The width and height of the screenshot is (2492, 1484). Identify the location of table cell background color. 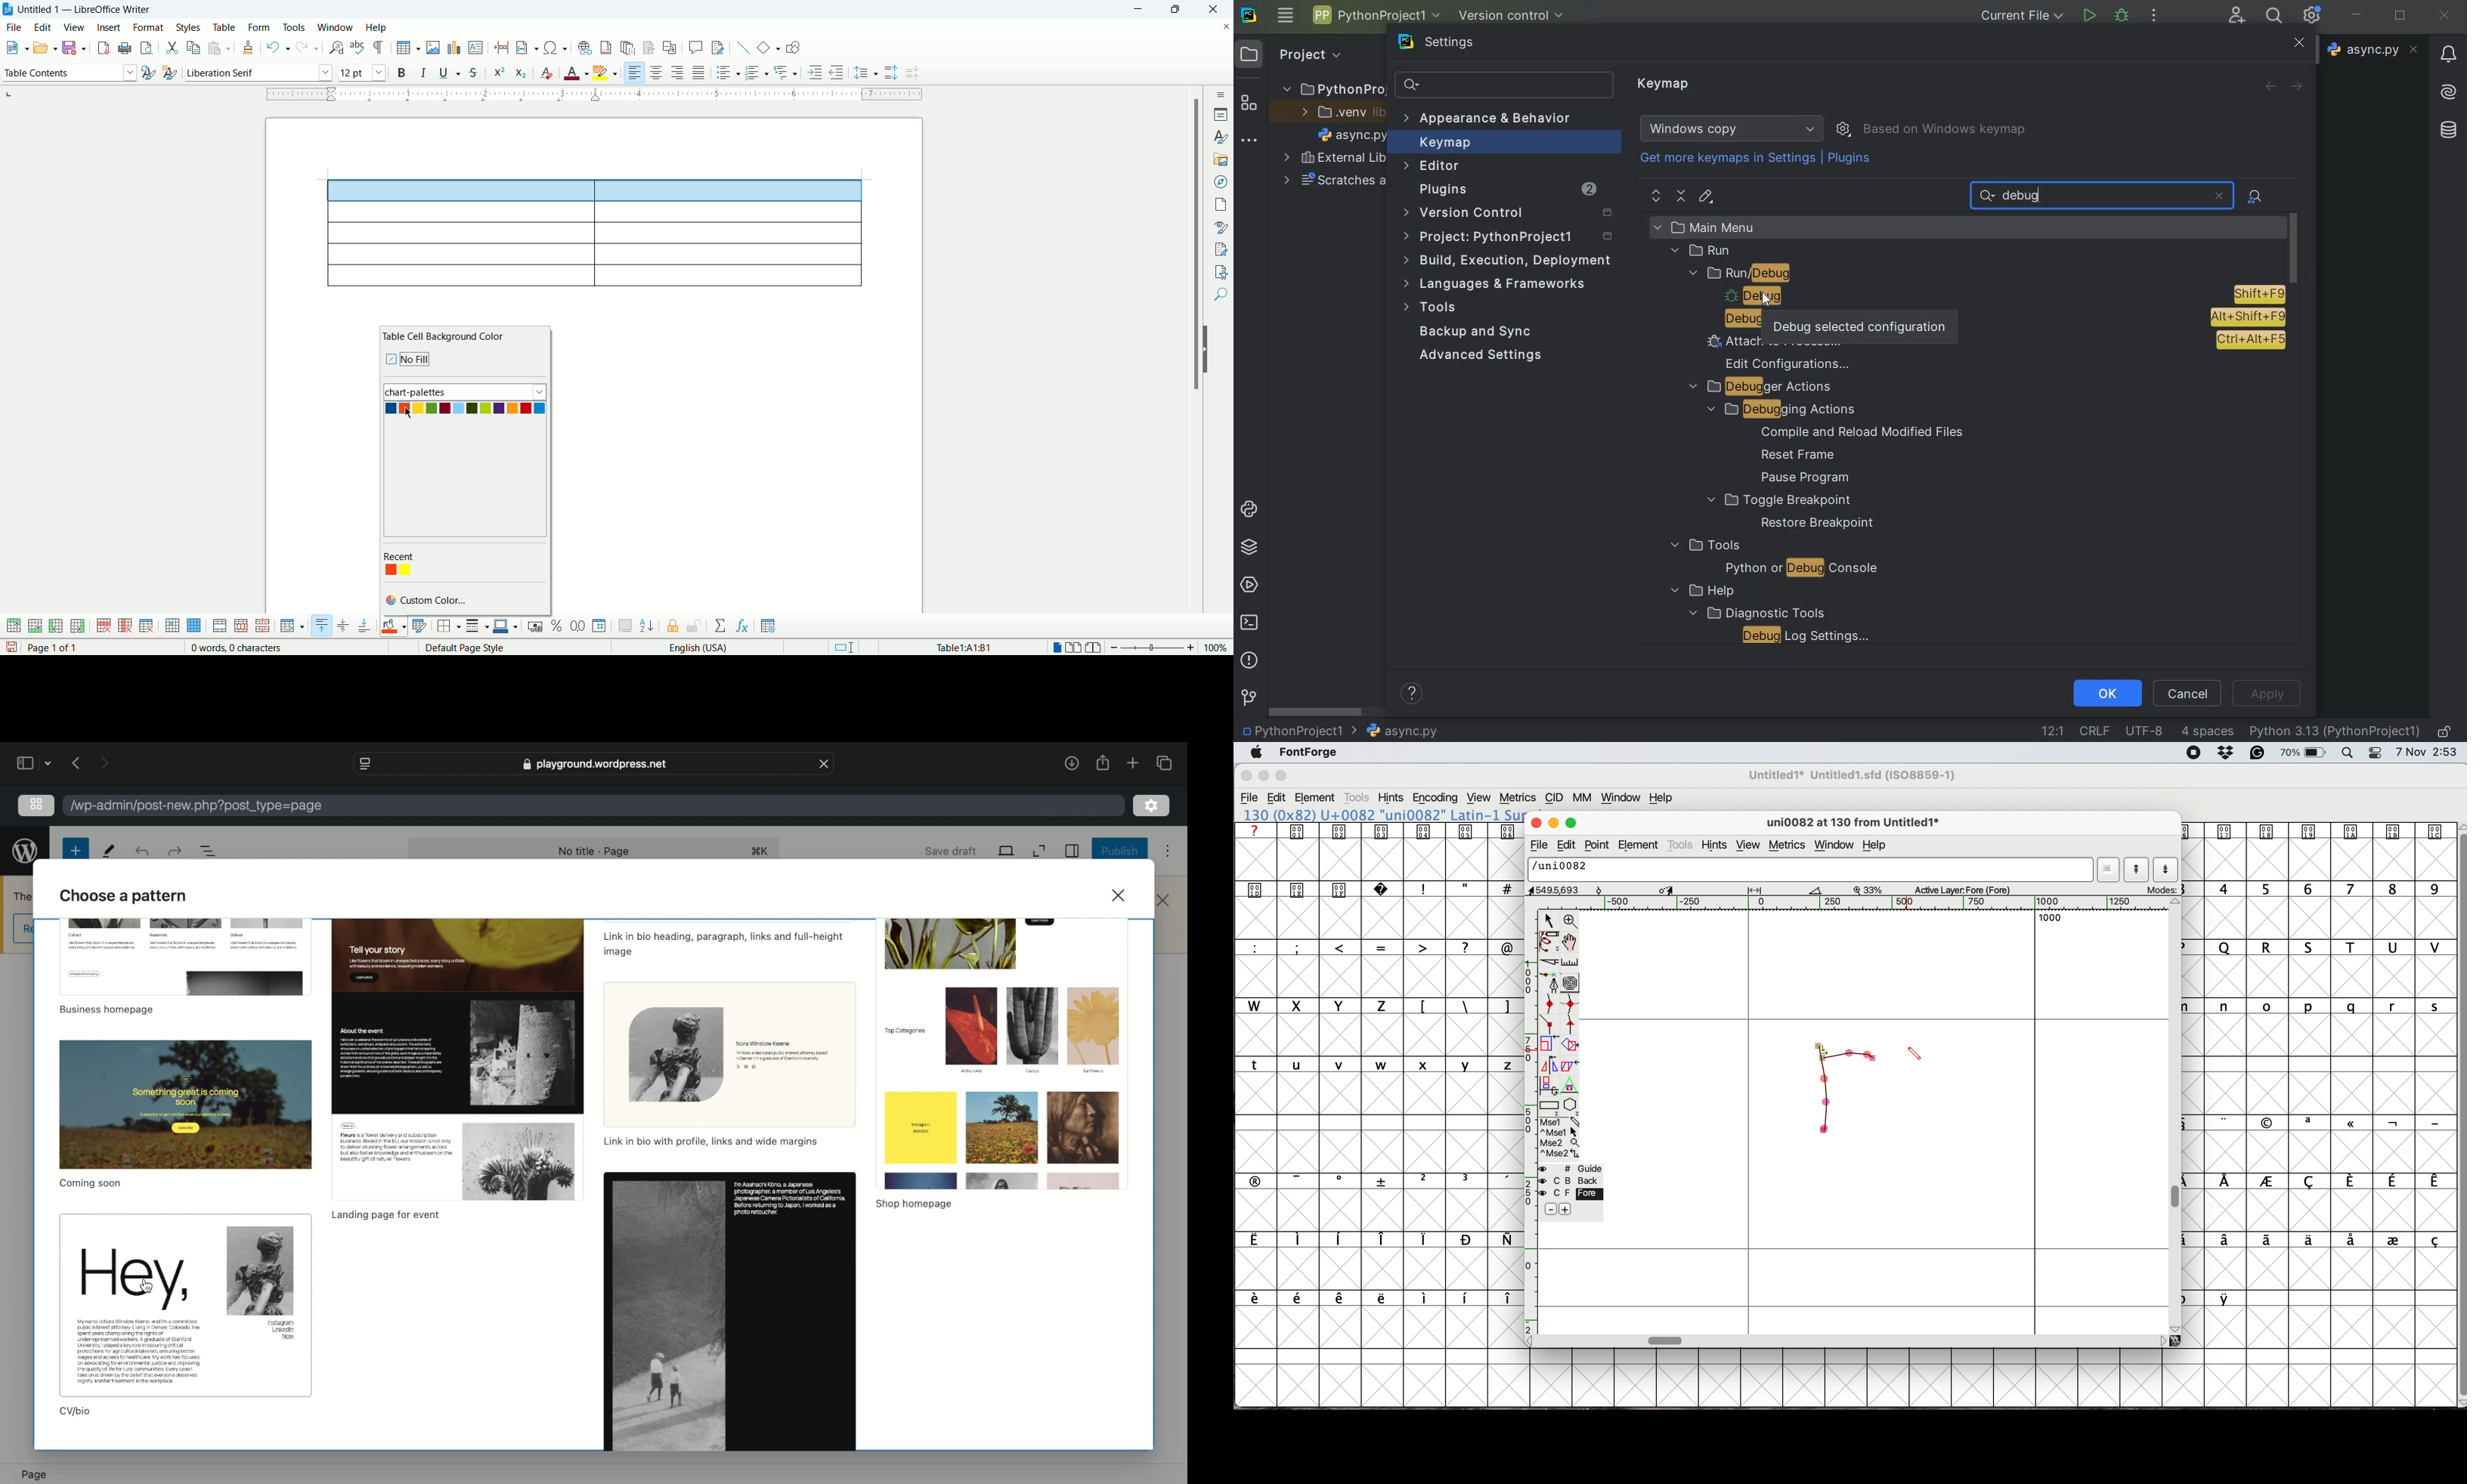
(447, 336).